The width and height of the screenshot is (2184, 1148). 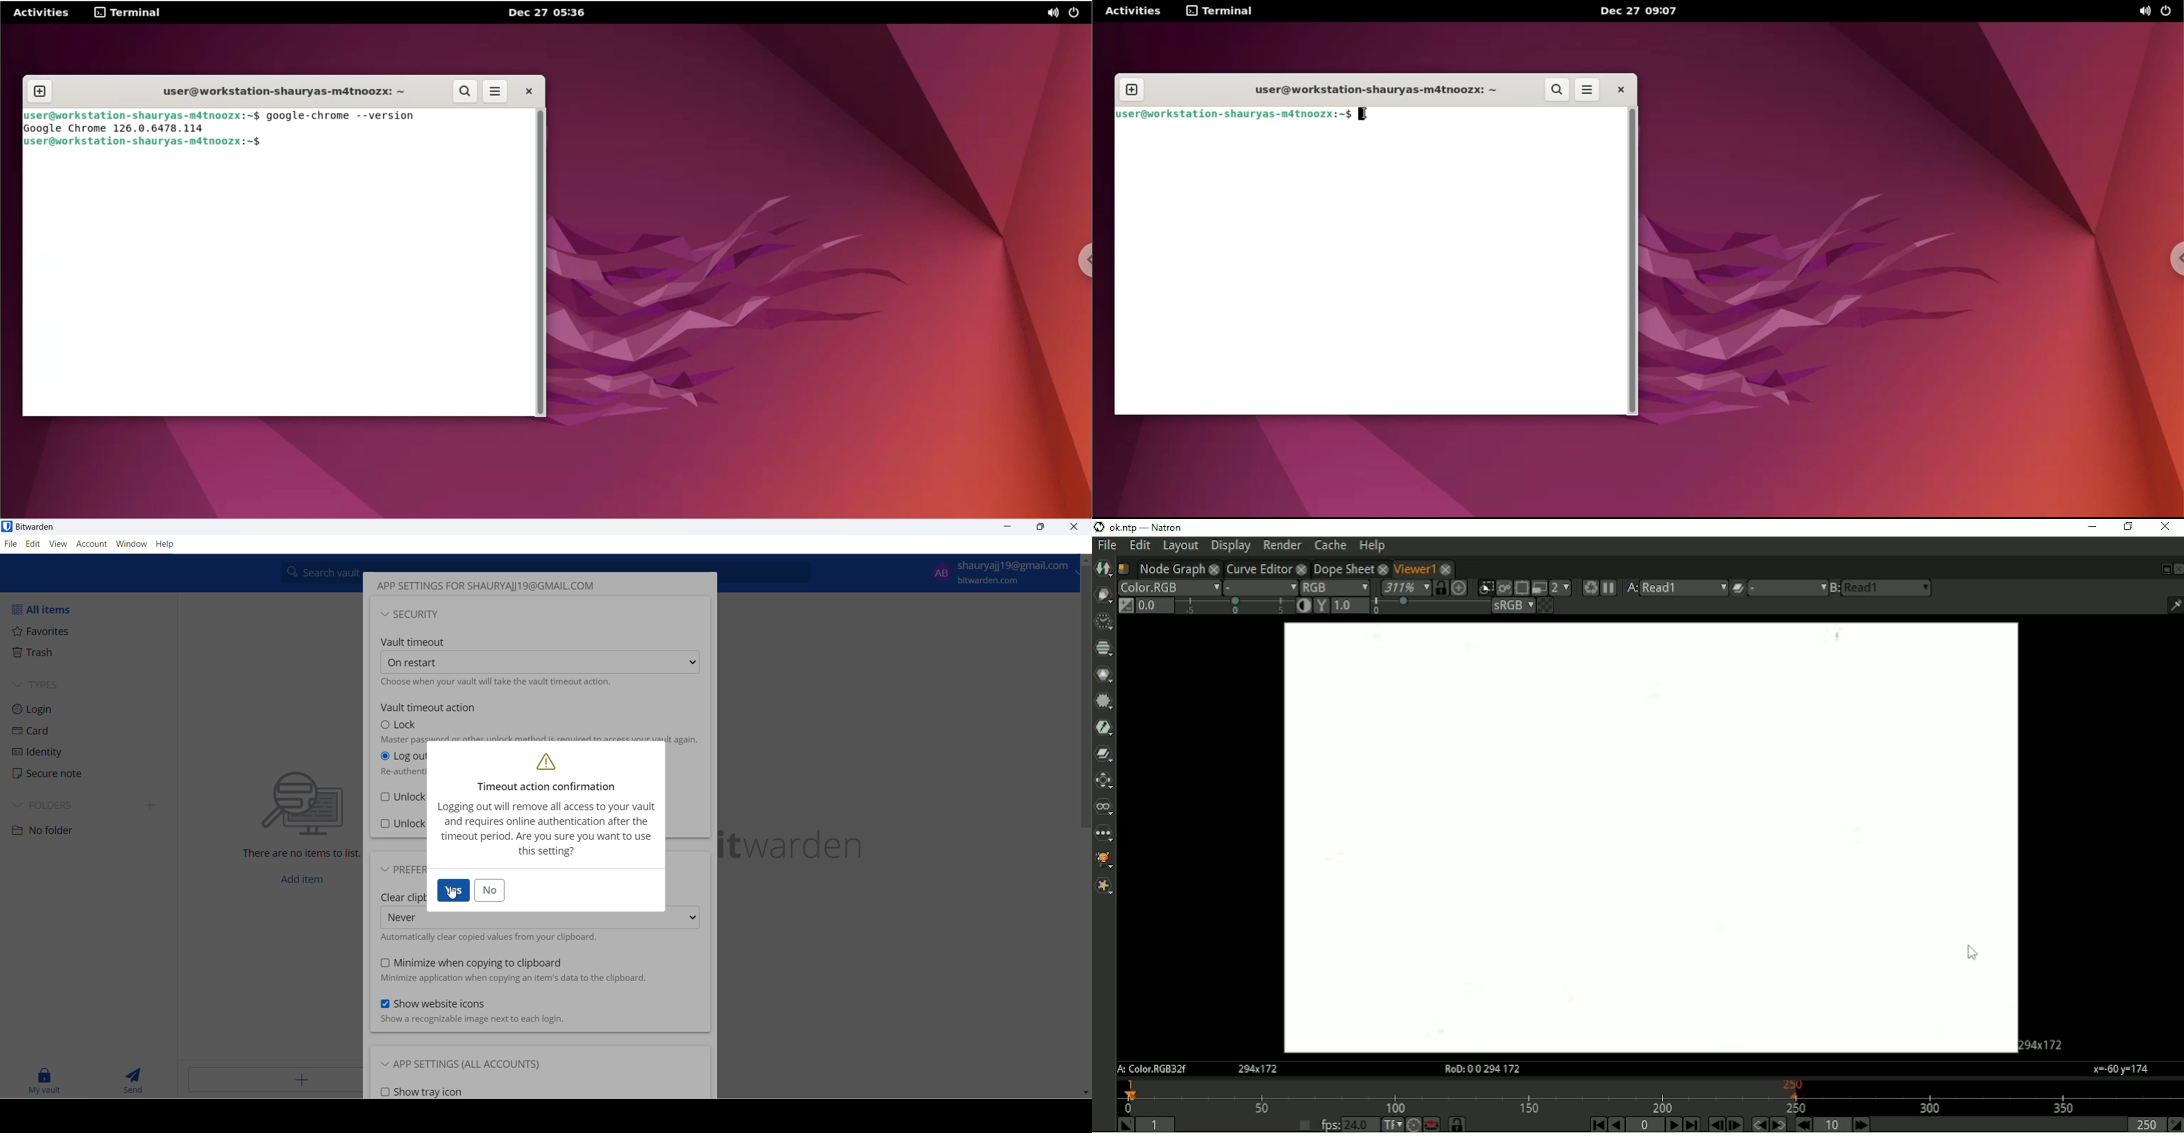 What do you see at coordinates (318, 572) in the screenshot?
I see `search box` at bounding box center [318, 572].